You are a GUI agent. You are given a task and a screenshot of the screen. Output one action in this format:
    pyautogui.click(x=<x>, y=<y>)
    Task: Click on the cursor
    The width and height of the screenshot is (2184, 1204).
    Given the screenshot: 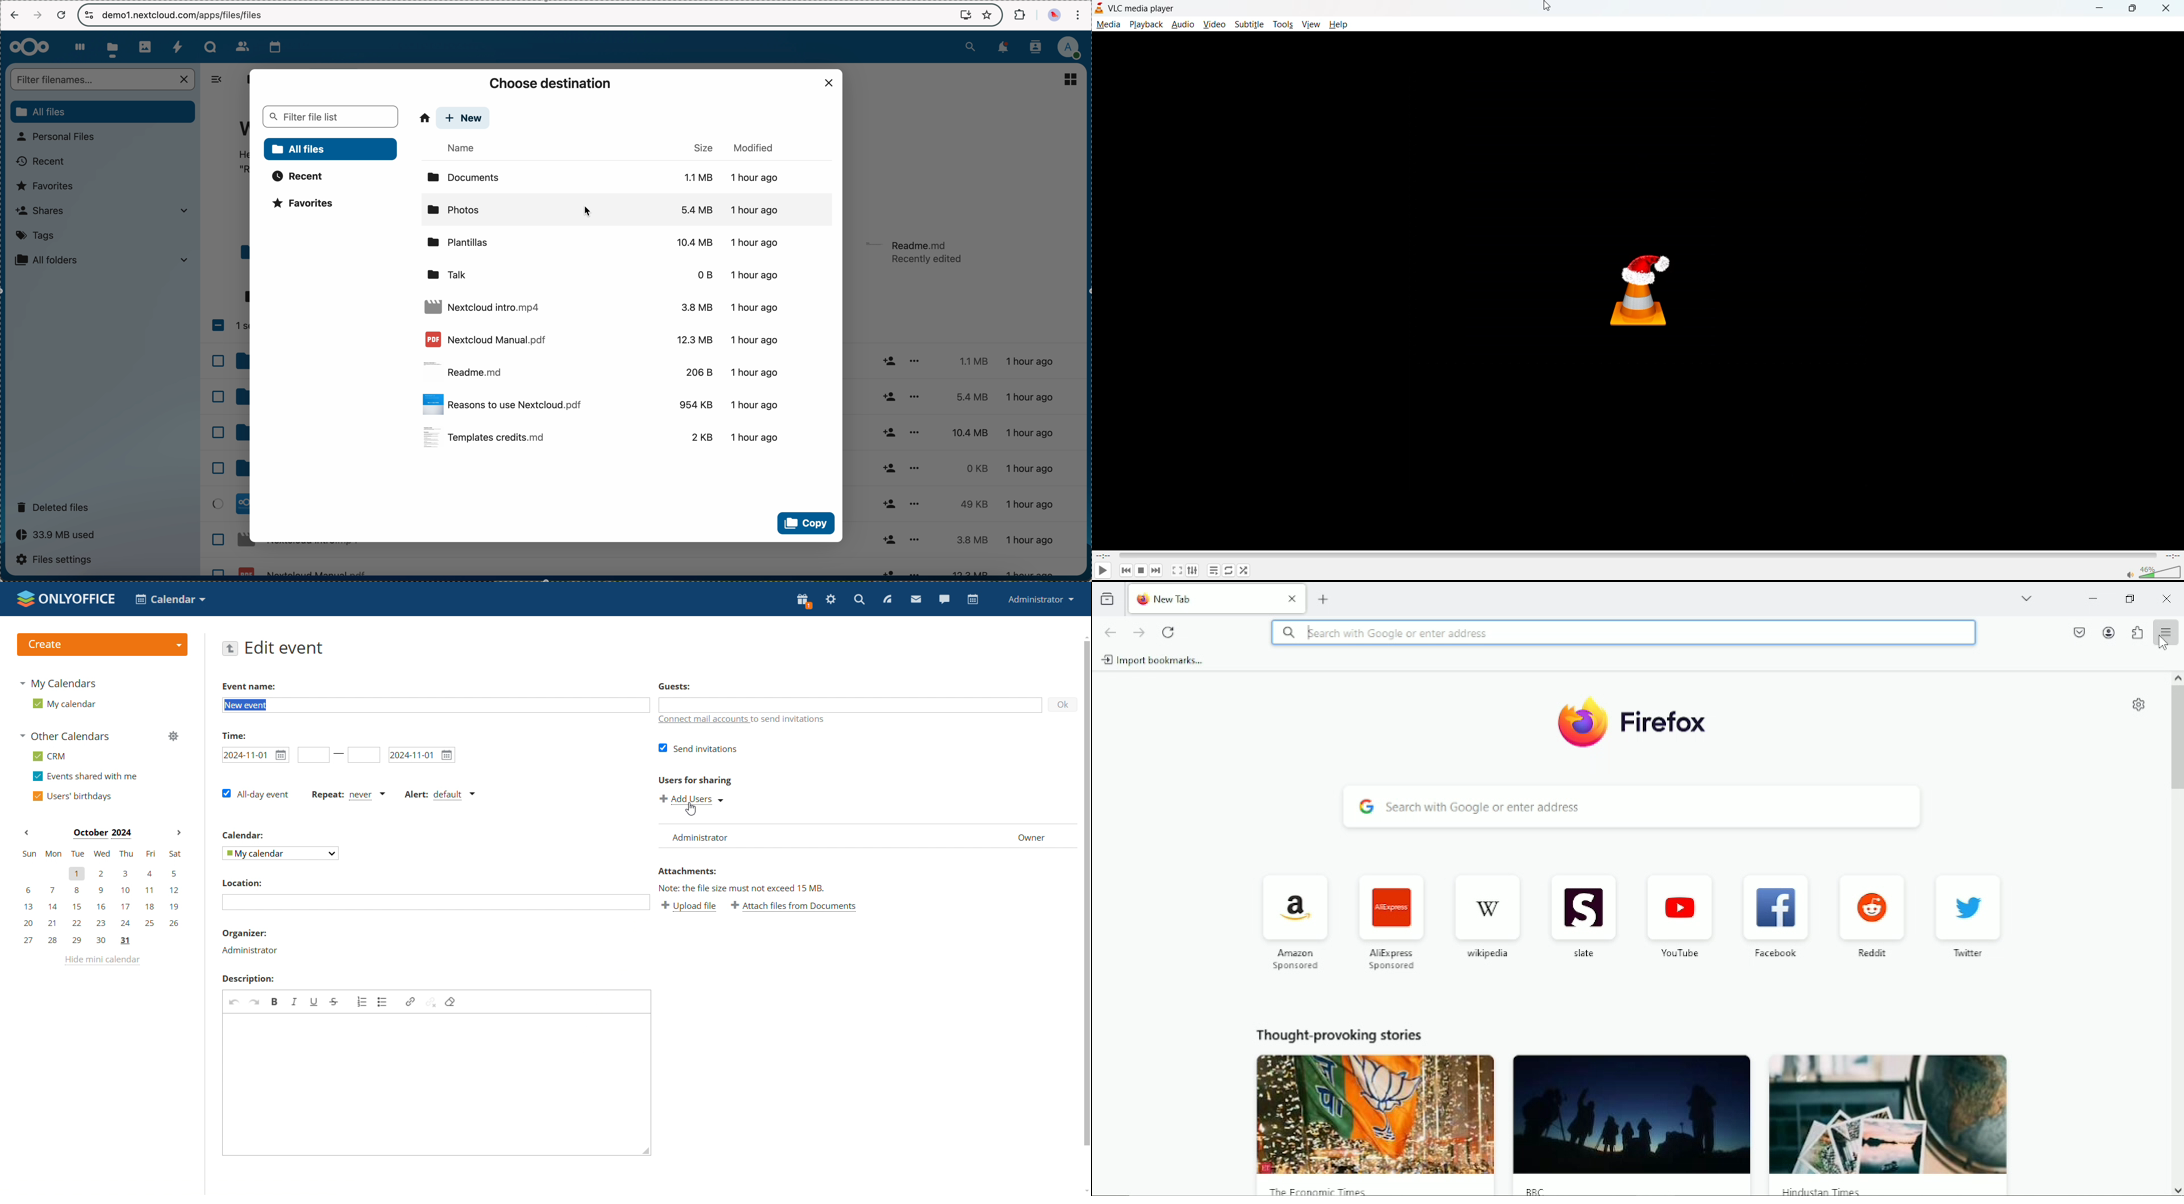 What is the action you would take?
    pyautogui.click(x=691, y=809)
    